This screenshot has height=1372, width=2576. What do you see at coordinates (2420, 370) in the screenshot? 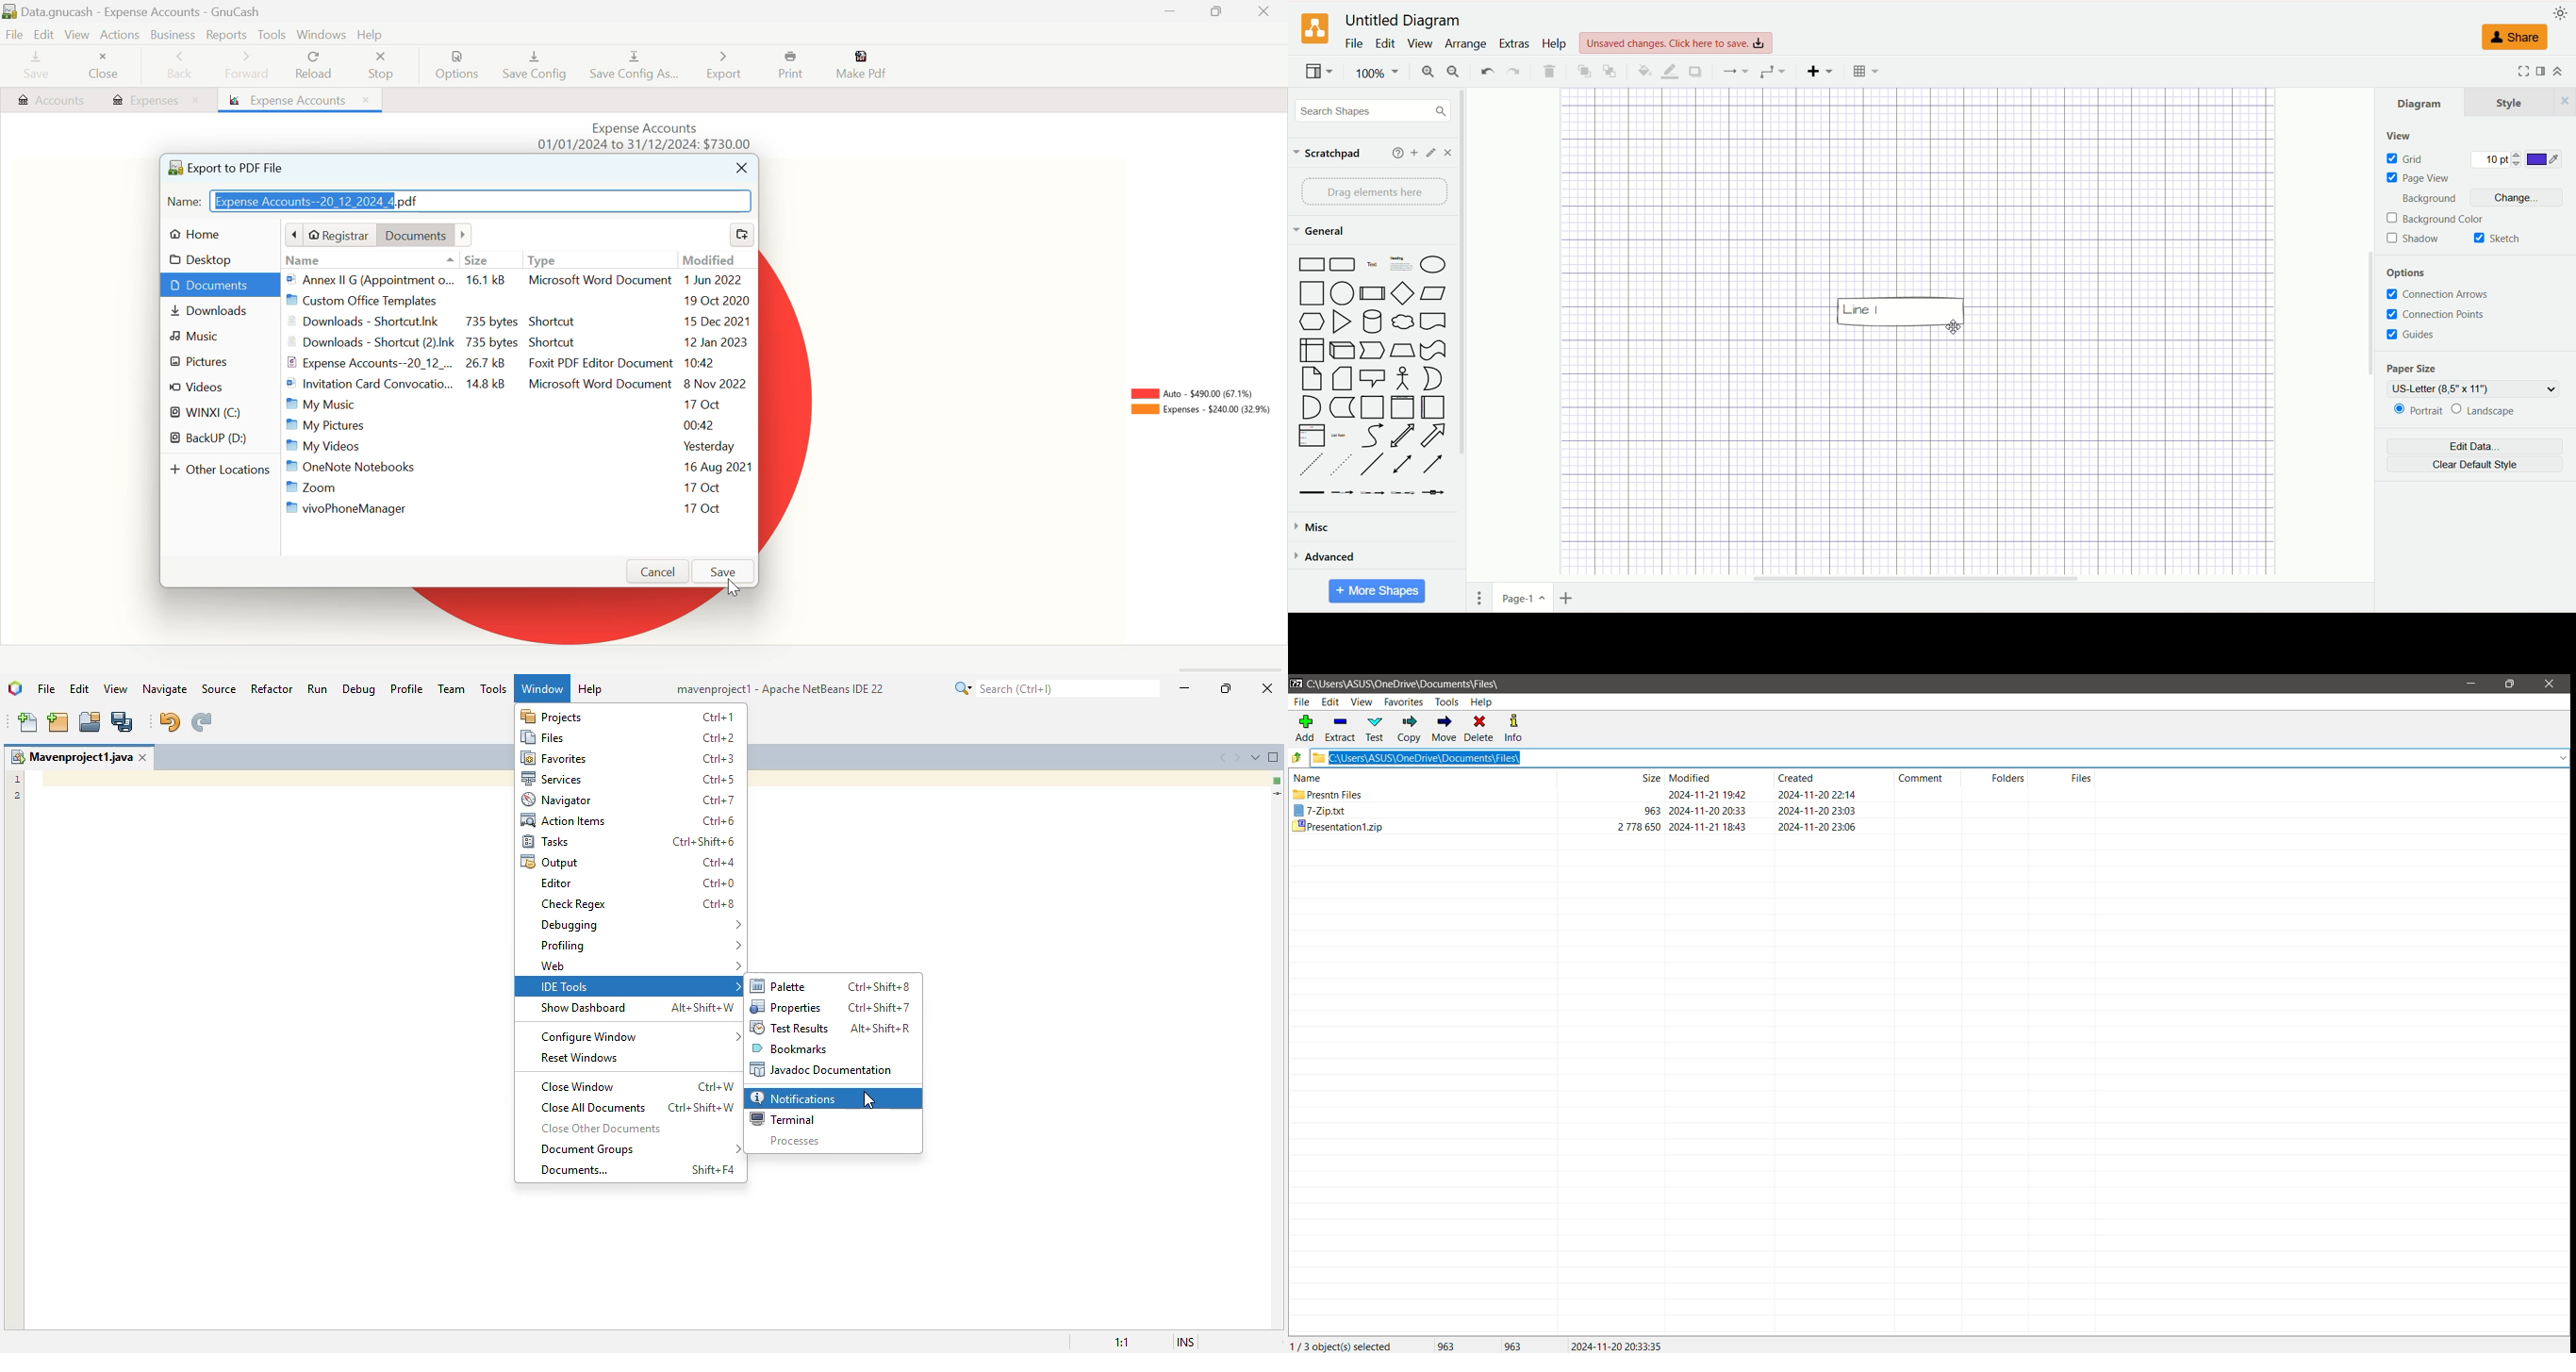
I see `paper size` at bounding box center [2420, 370].